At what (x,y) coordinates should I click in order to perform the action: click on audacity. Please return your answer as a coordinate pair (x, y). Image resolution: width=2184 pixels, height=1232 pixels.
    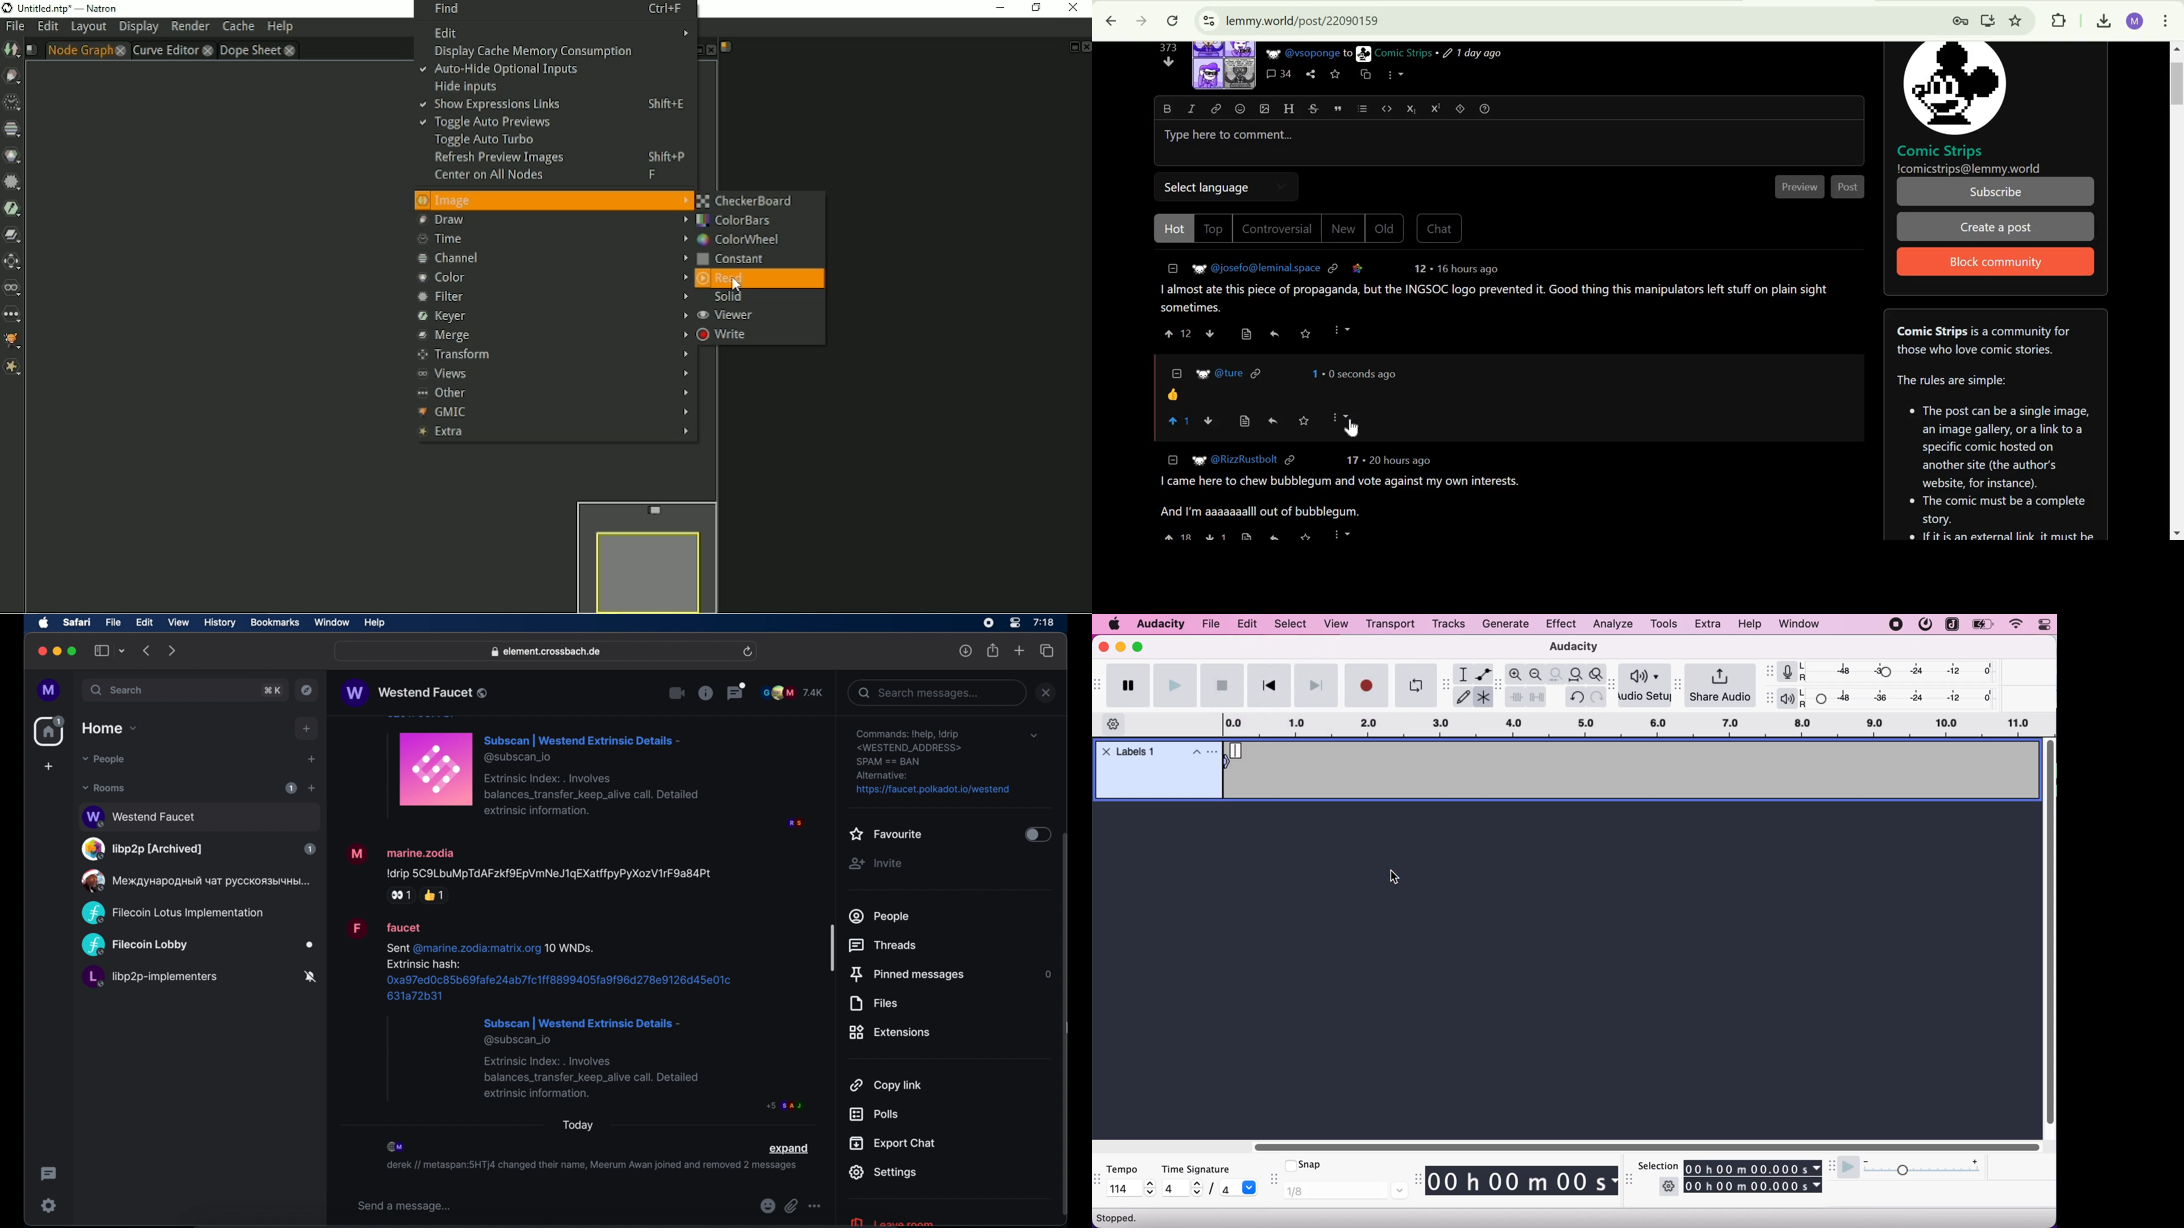
    Looking at the image, I should click on (1574, 646).